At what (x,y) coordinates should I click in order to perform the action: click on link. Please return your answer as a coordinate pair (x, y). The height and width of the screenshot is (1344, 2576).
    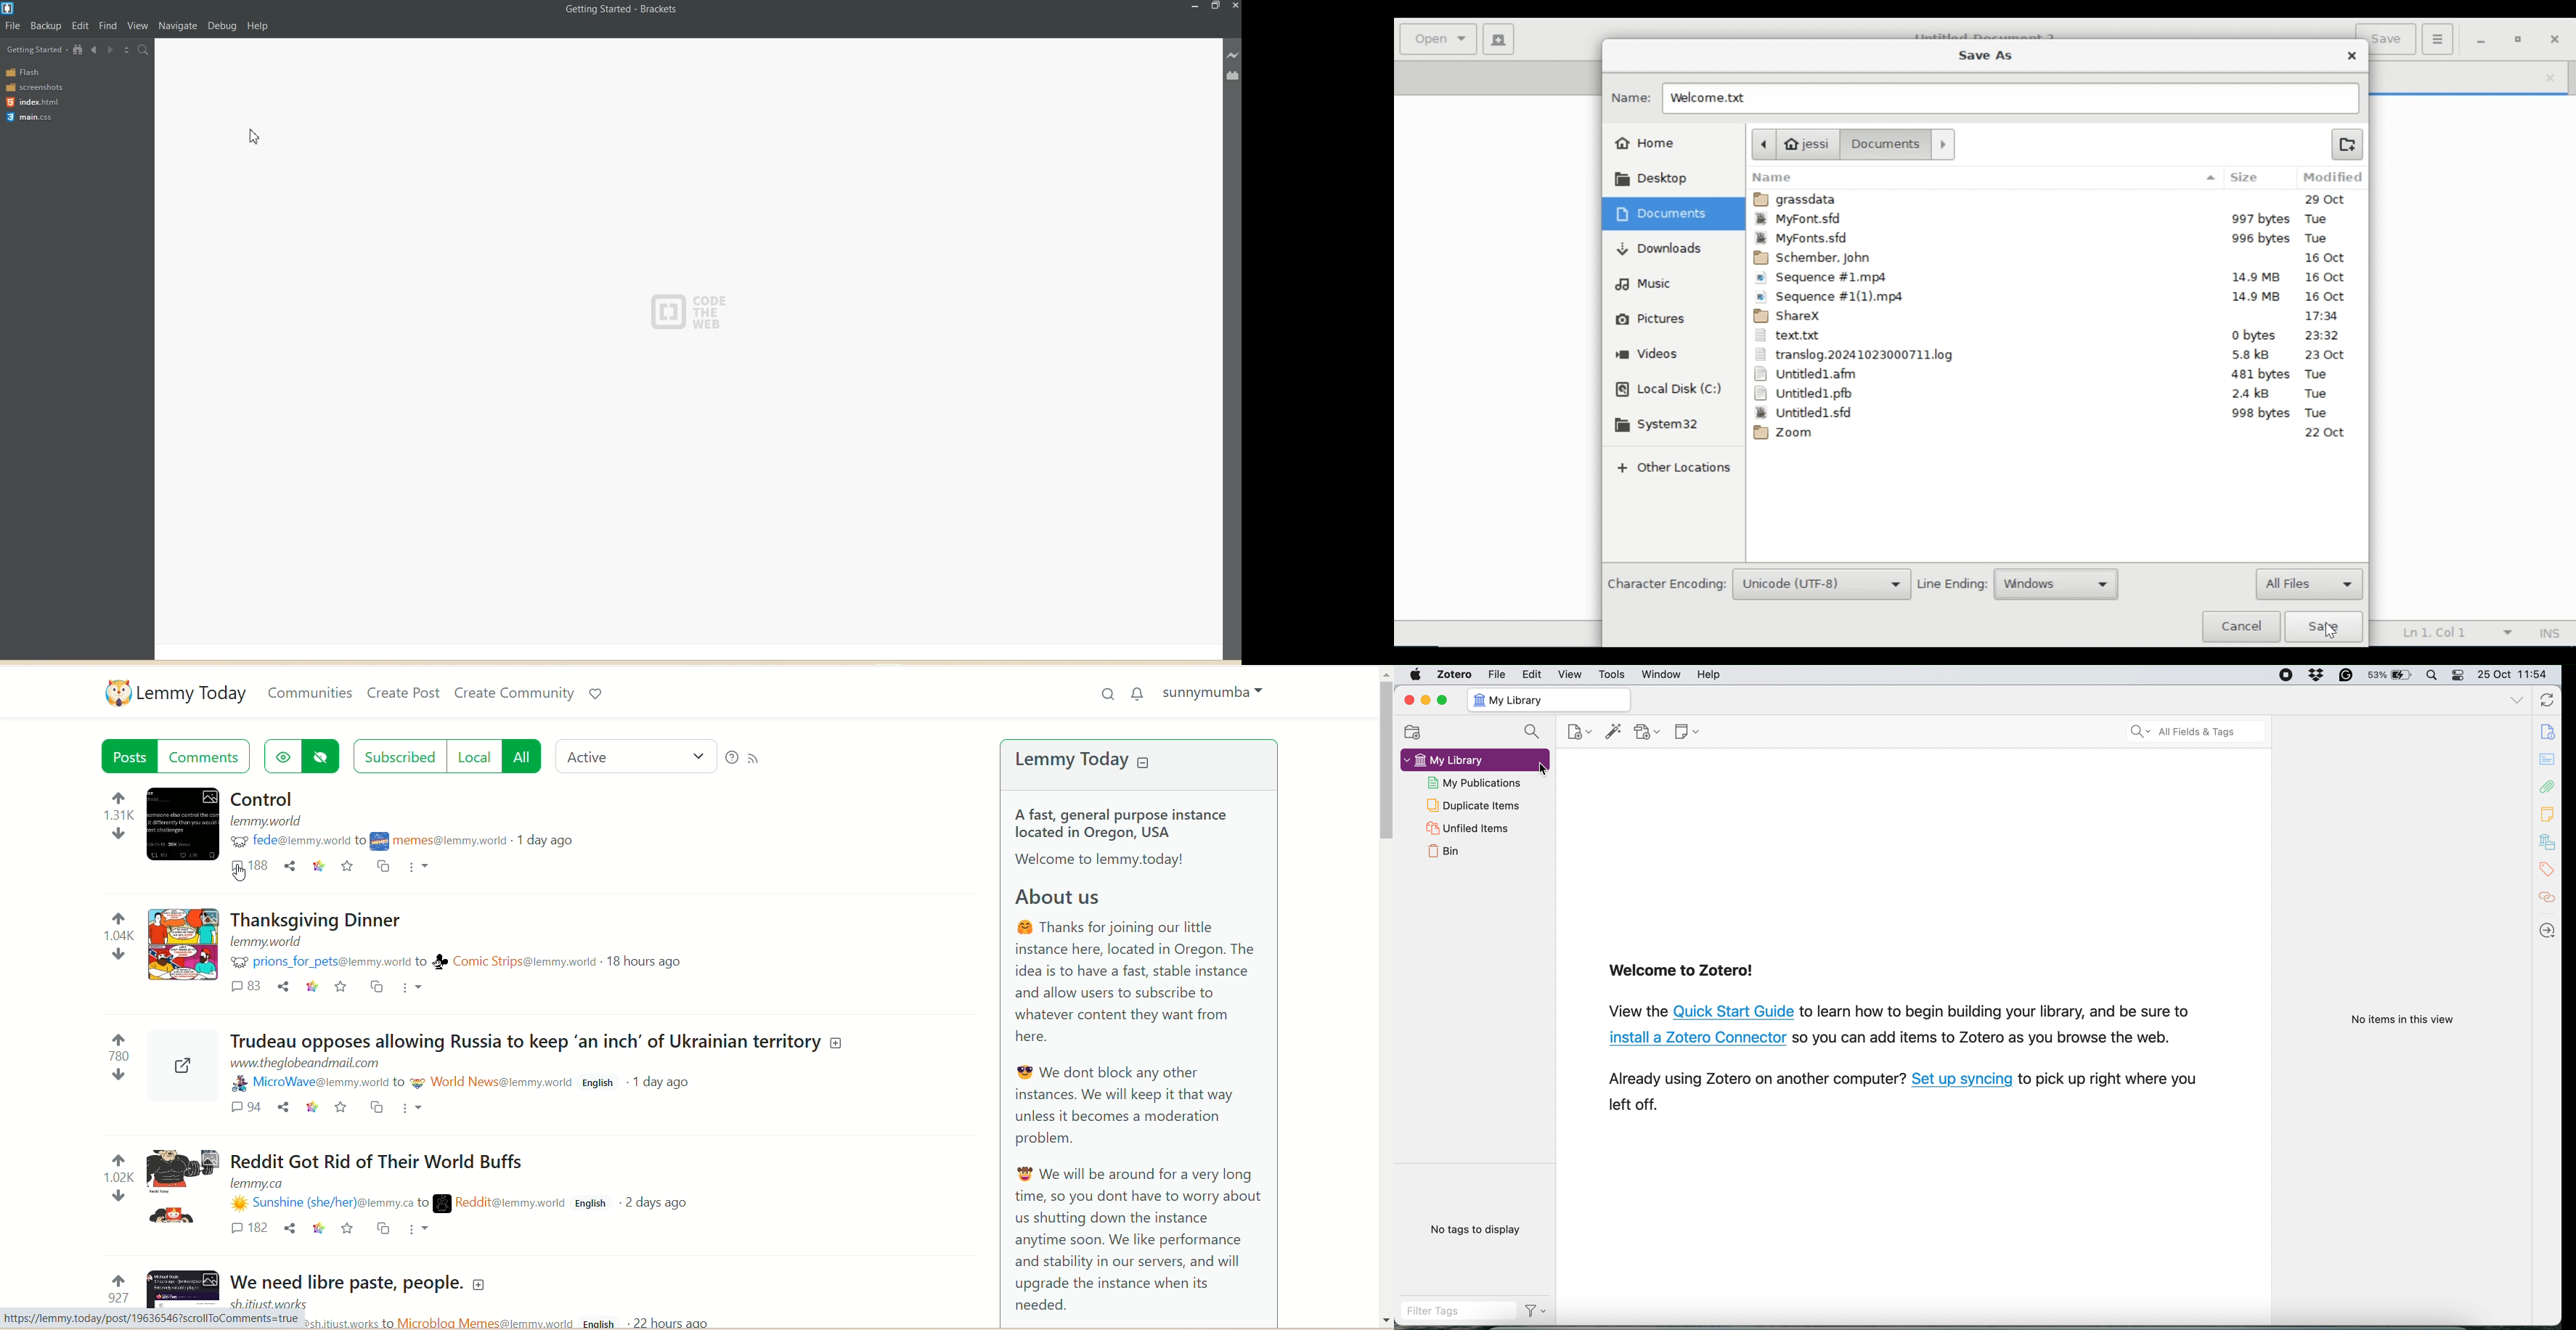
    Looking at the image, I should click on (312, 1108).